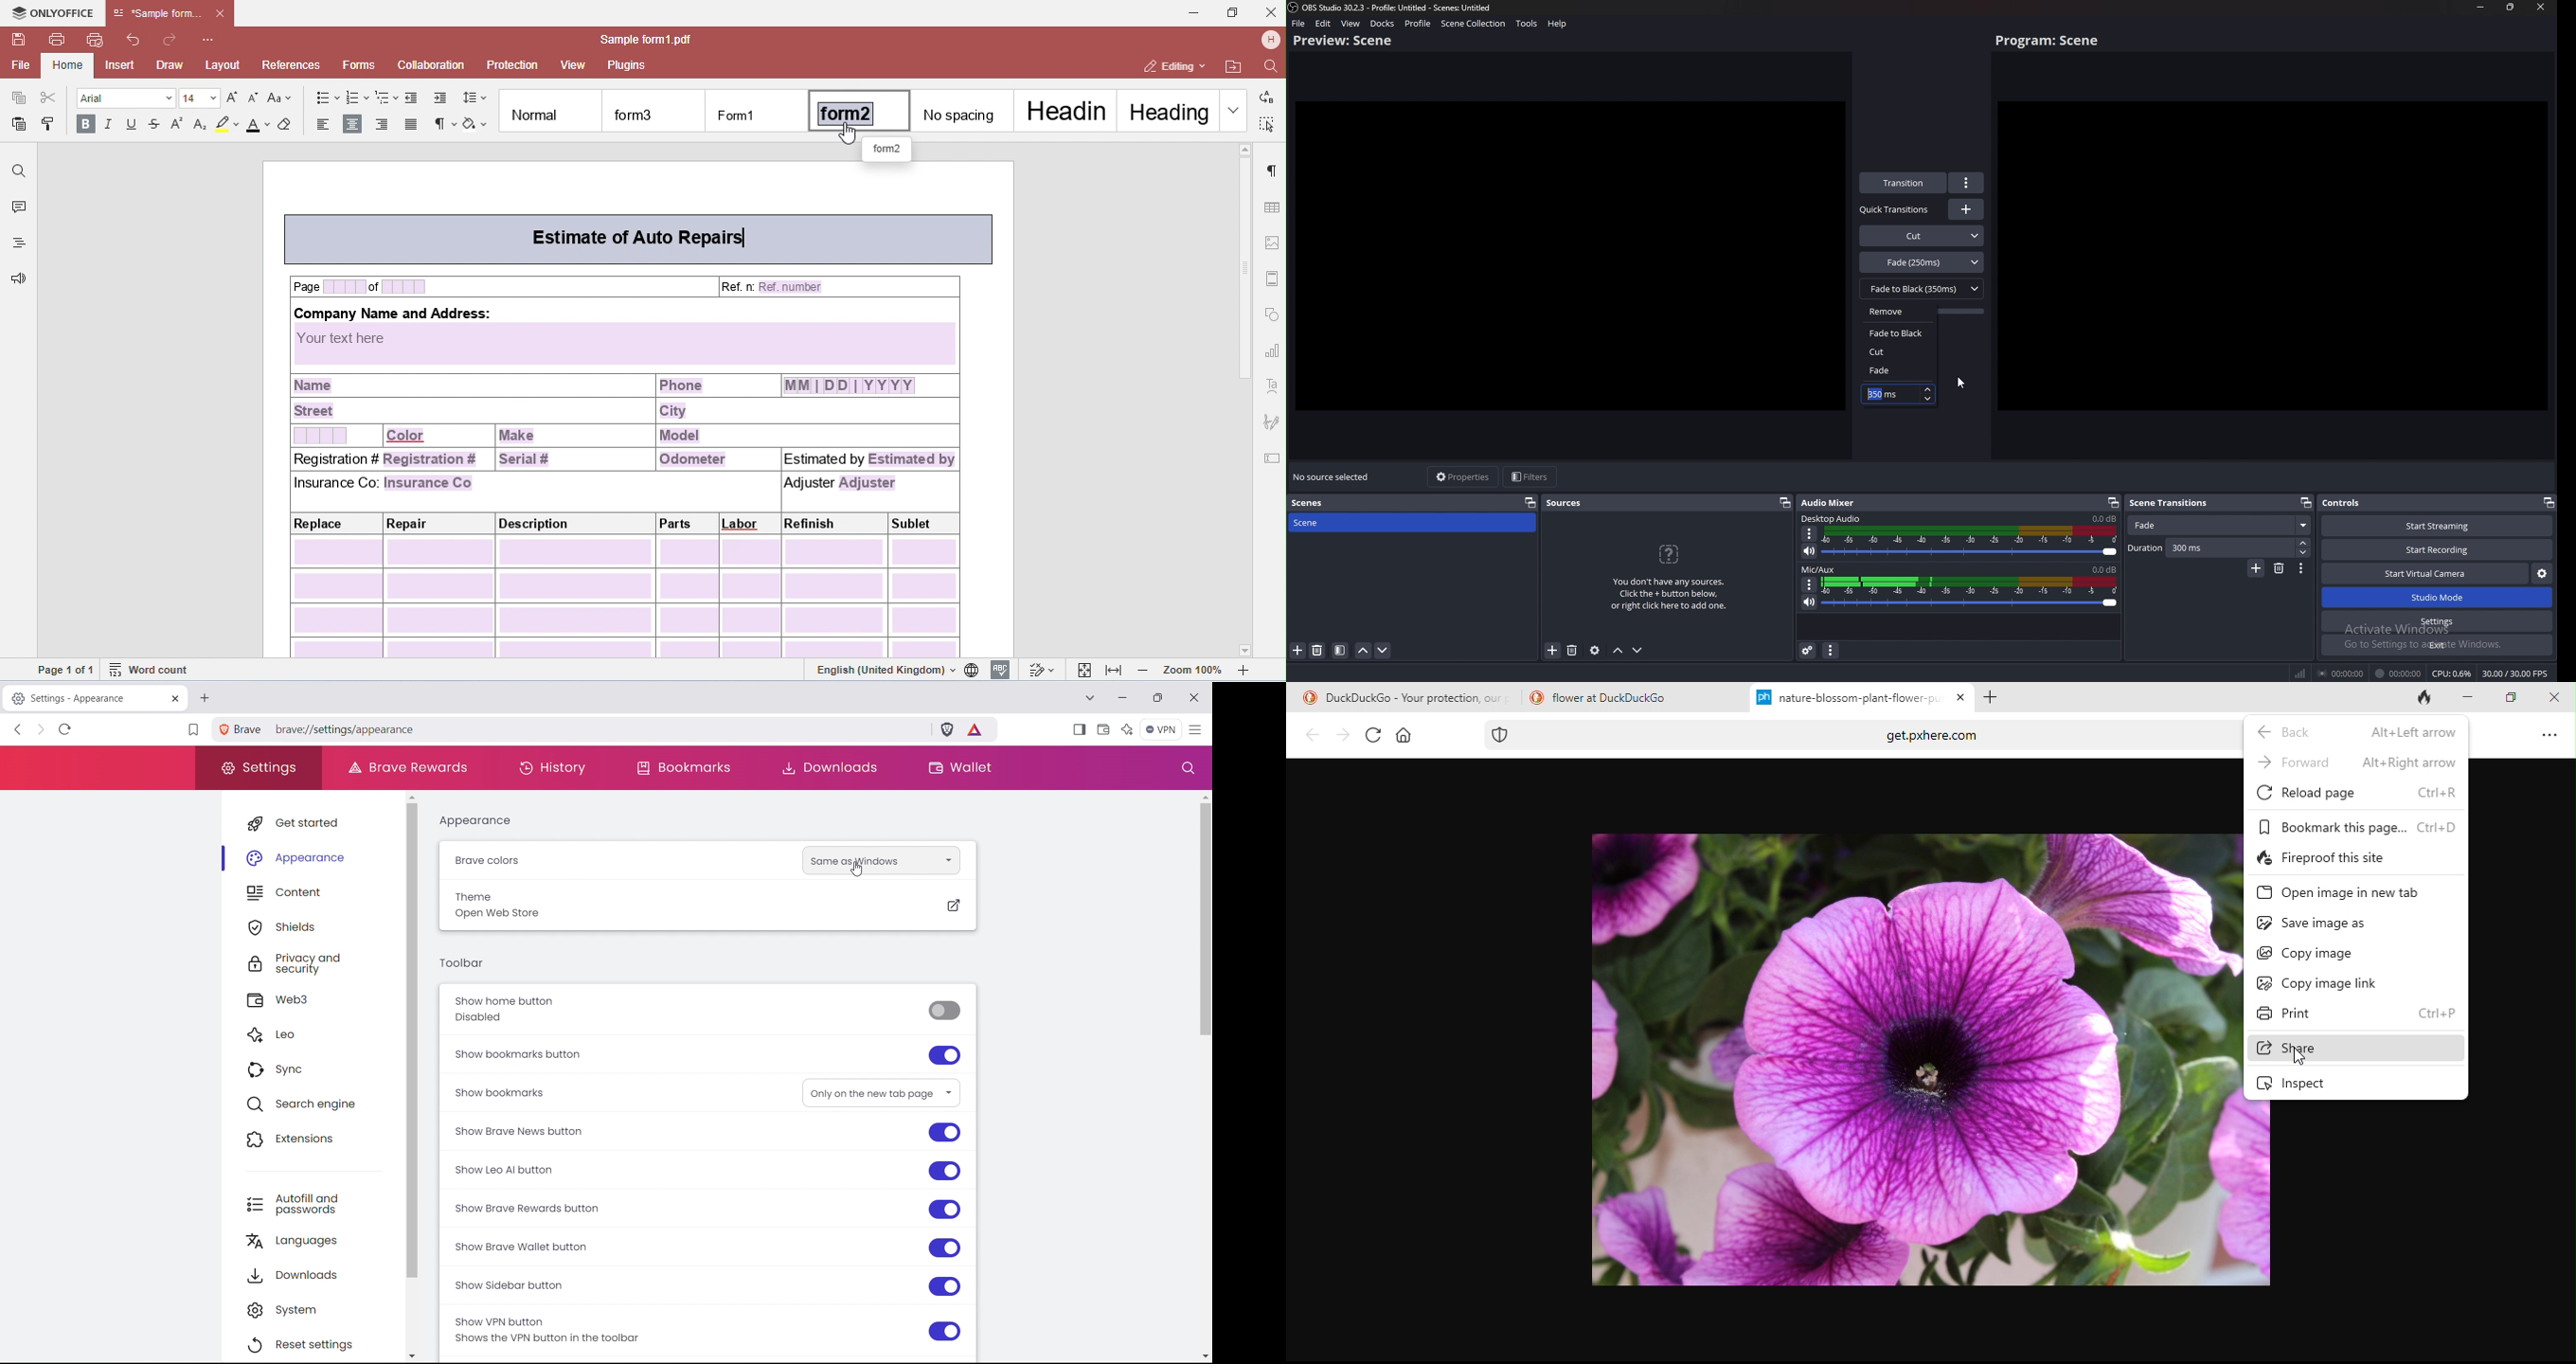  I want to click on Exit, so click(2437, 645).